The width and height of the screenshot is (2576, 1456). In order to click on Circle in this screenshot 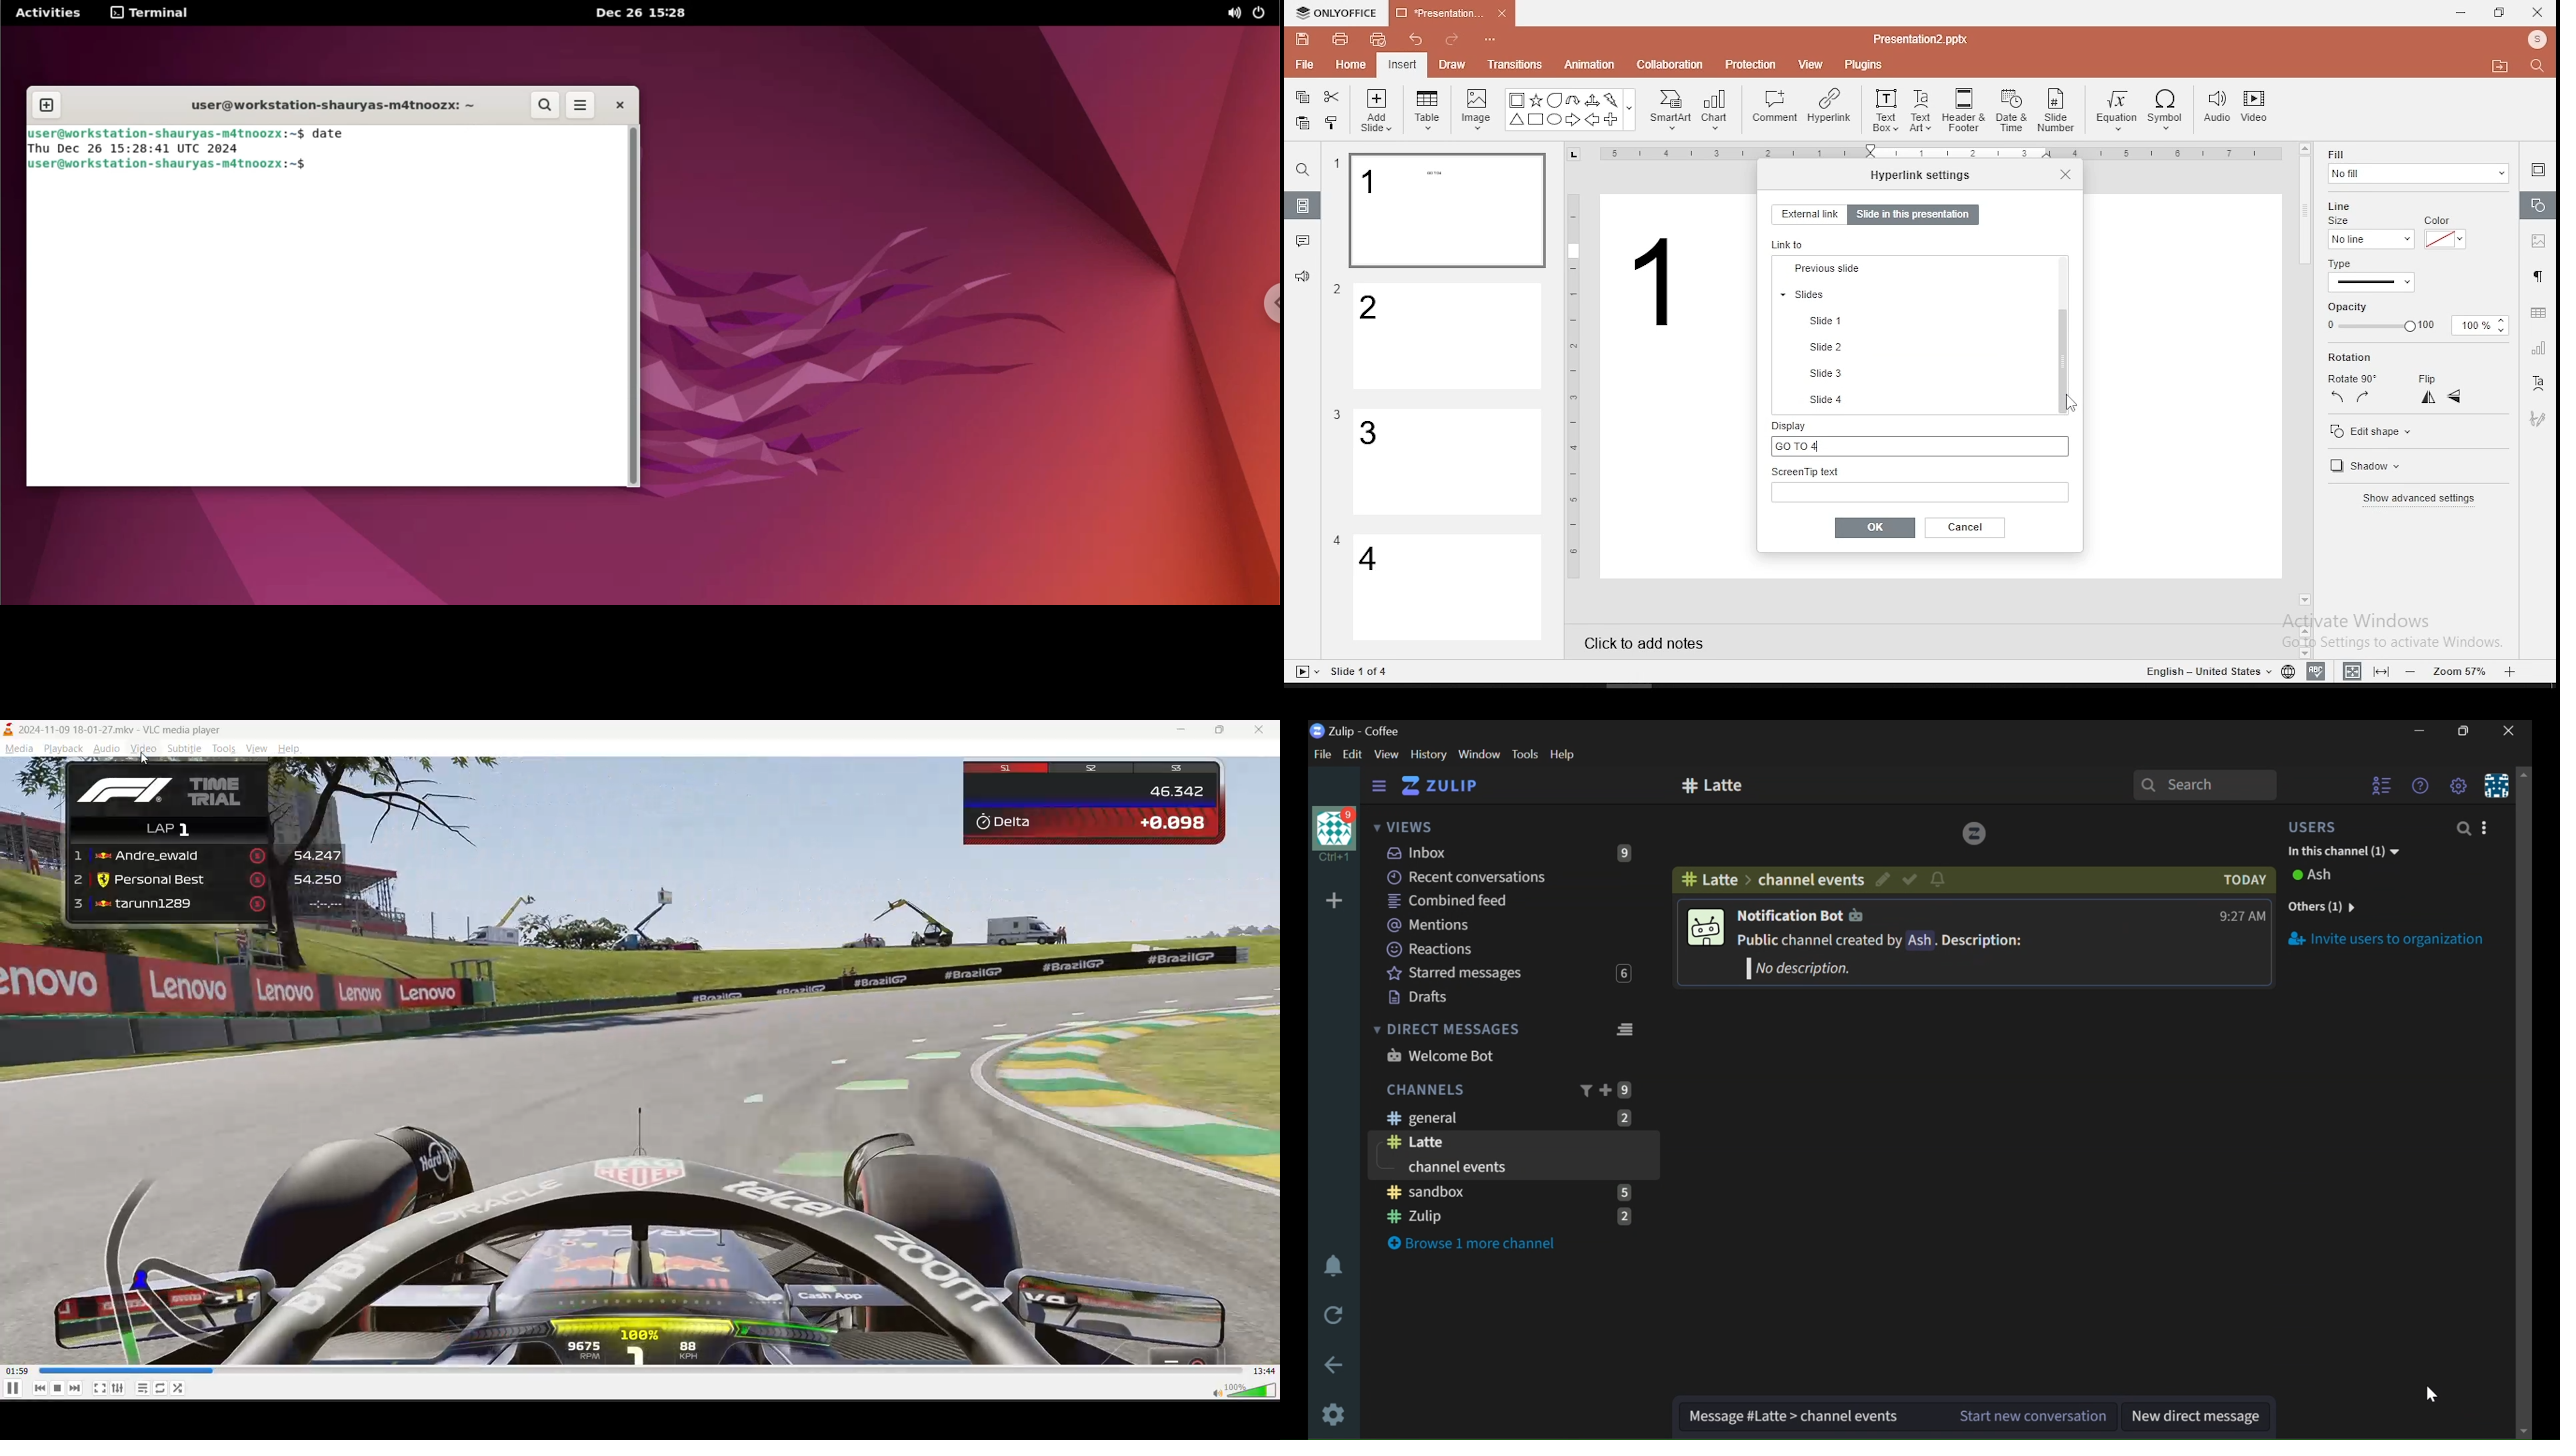, I will do `click(1556, 119)`.